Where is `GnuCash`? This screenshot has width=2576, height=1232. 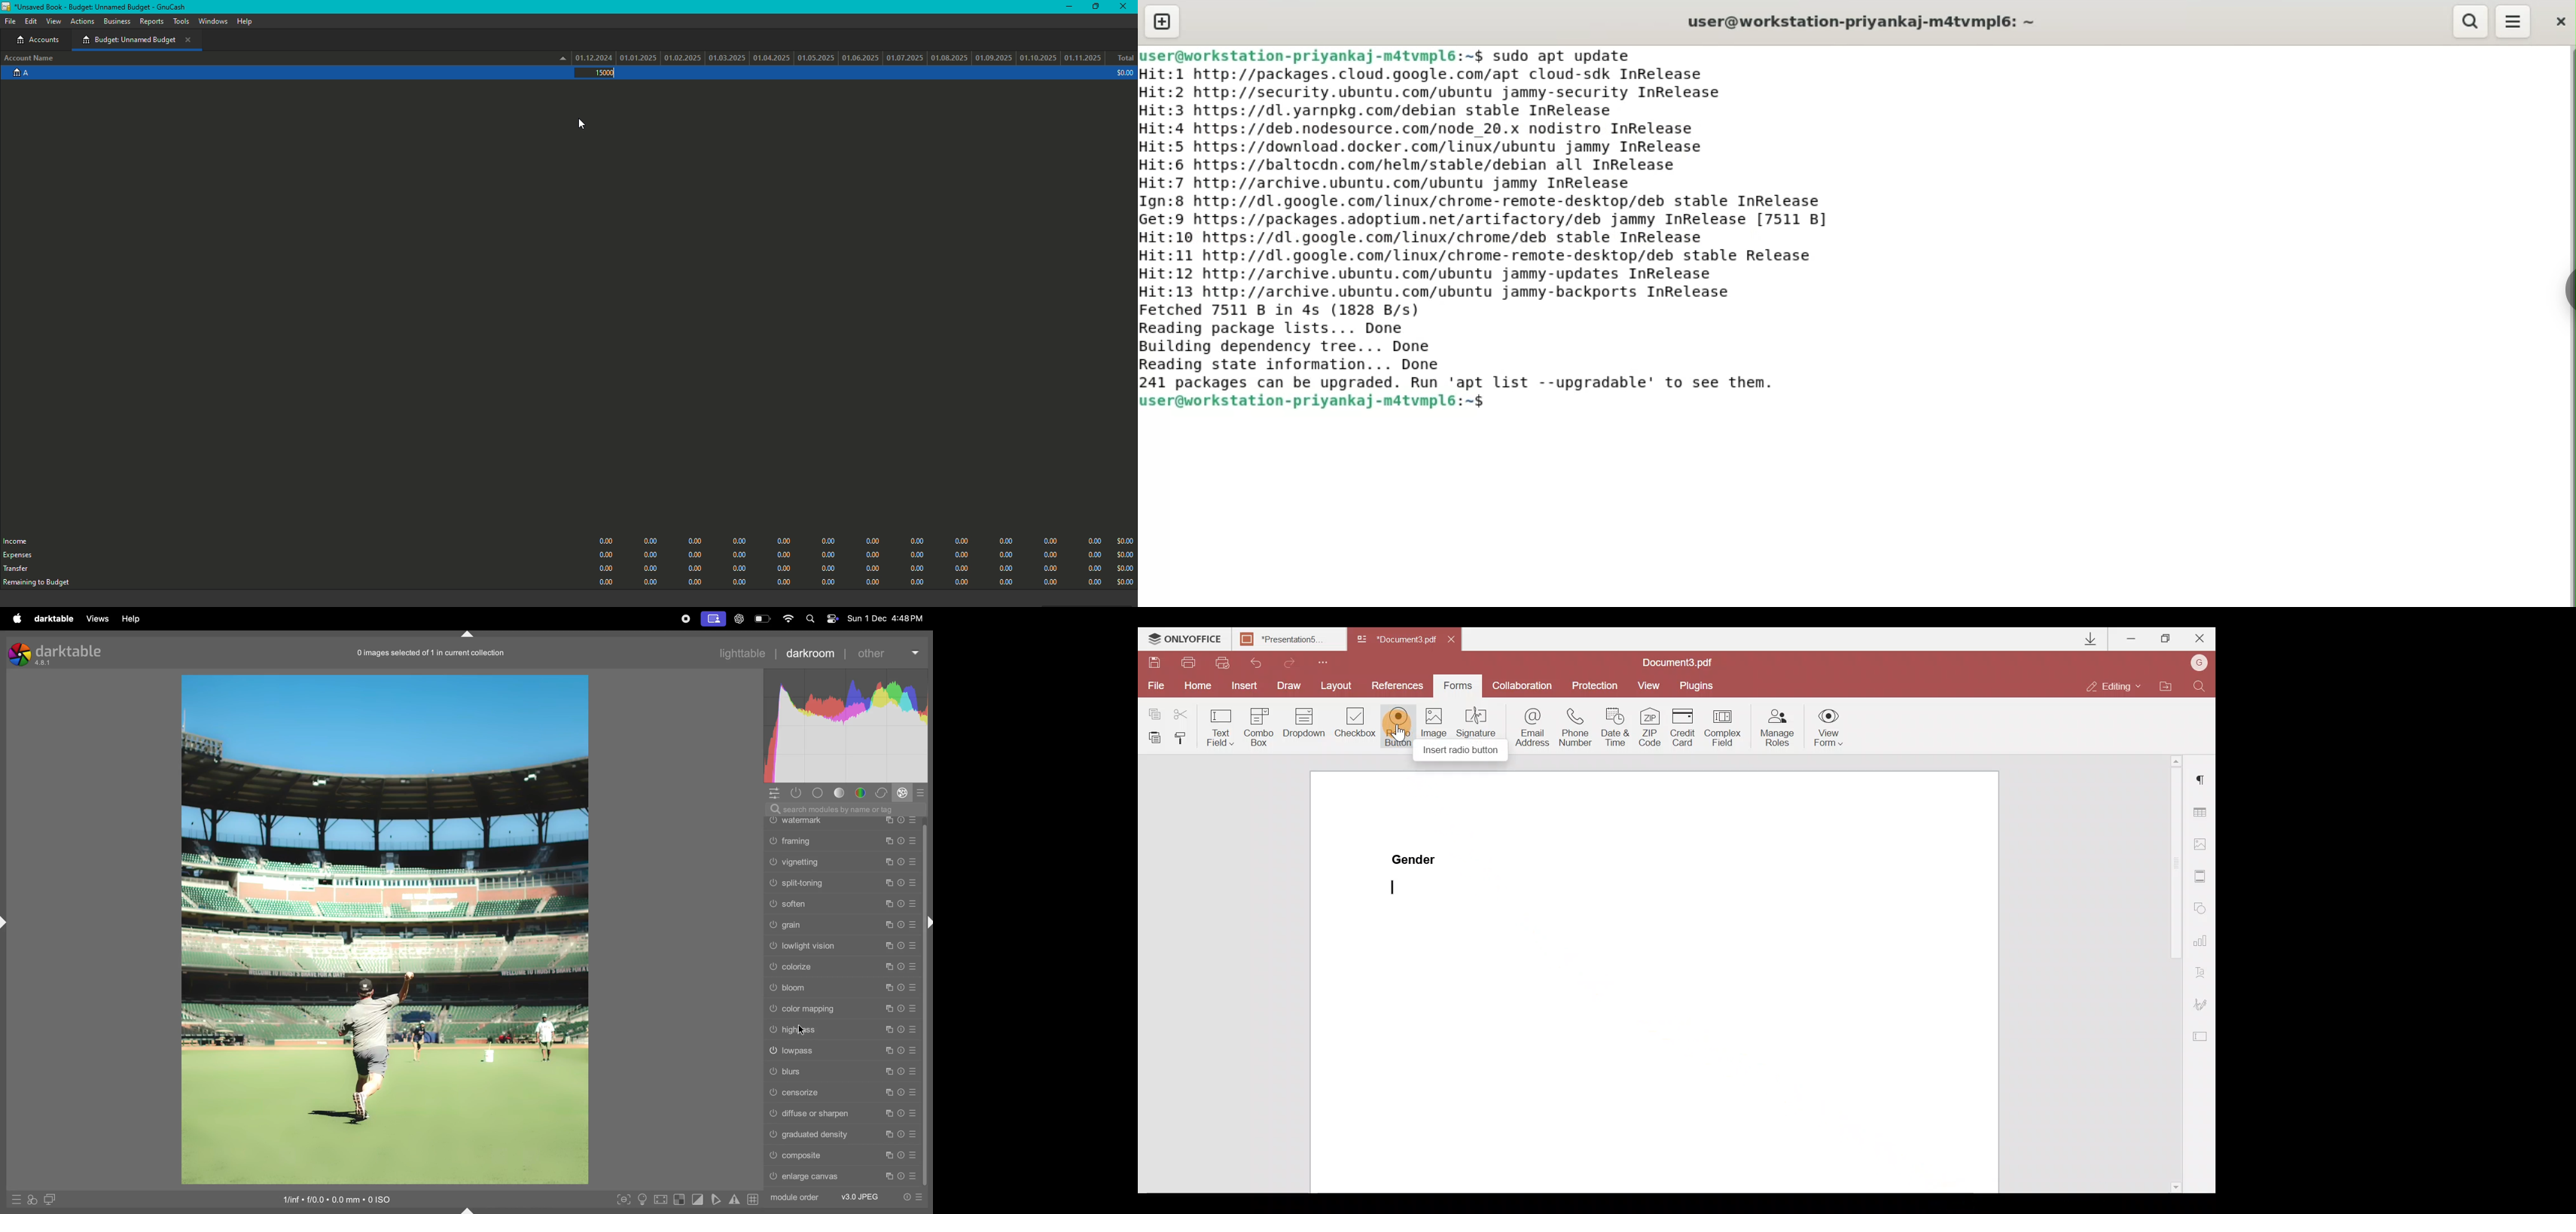
GnuCash is located at coordinates (98, 7).